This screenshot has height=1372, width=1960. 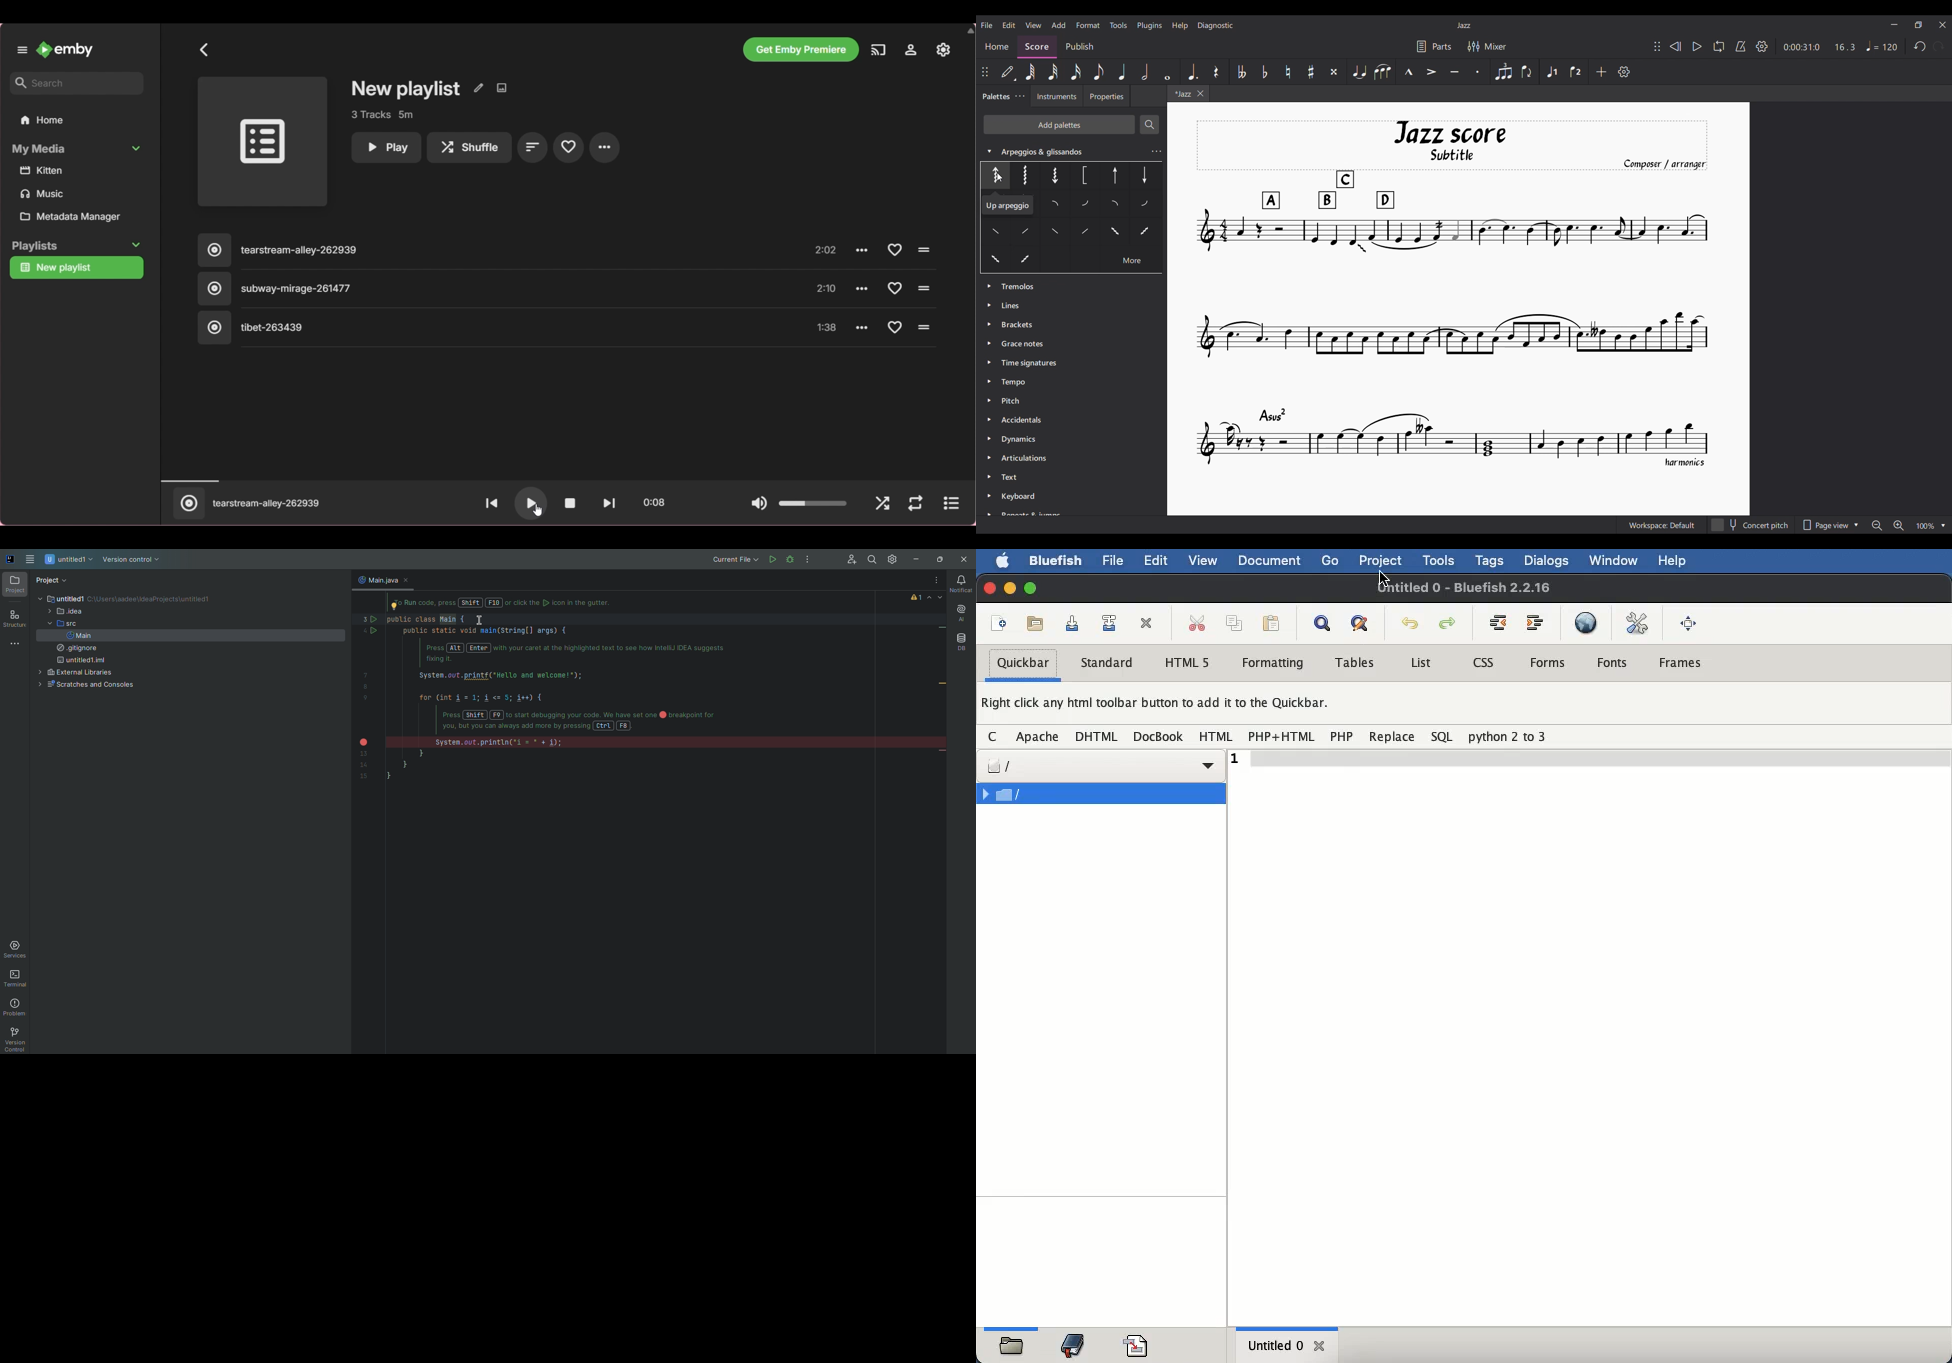 What do you see at coordinates (1361, 624) in the screenshot?
I see `advanced find and replace` at bounding box center [1361, 624].